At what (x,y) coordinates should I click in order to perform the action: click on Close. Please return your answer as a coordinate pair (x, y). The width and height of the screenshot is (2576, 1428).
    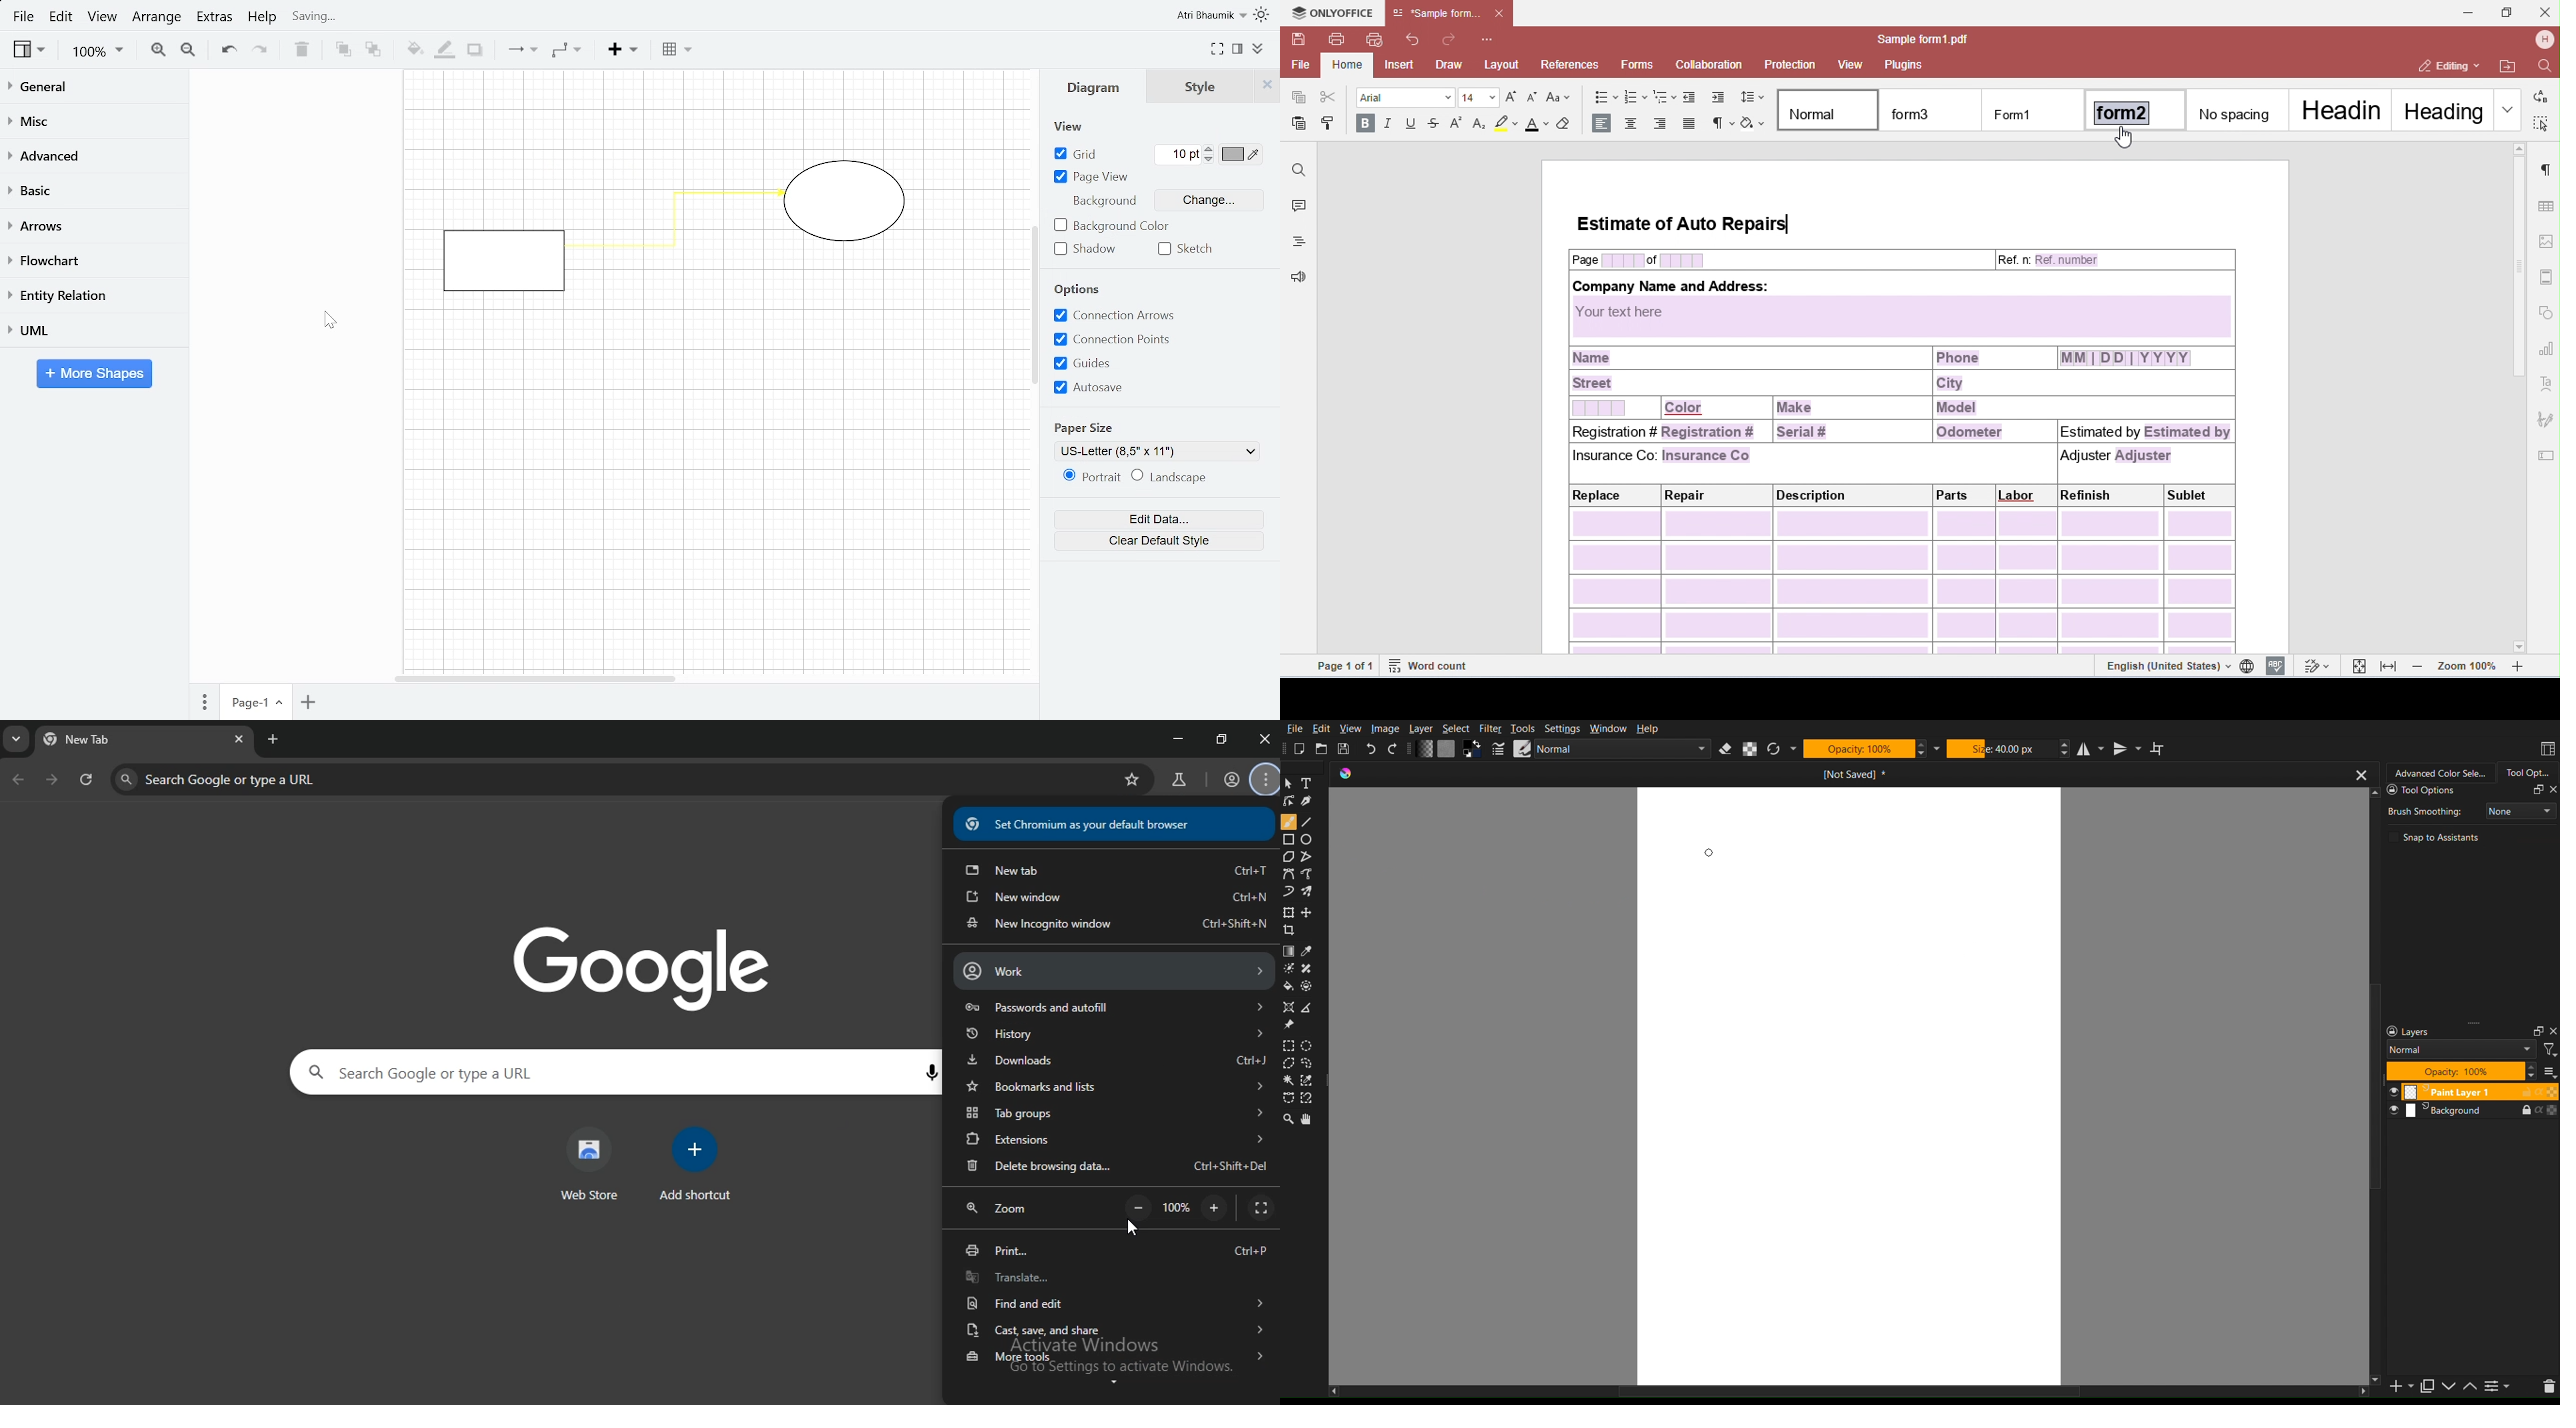
    Looking at the image, I should click on (1267, 86).